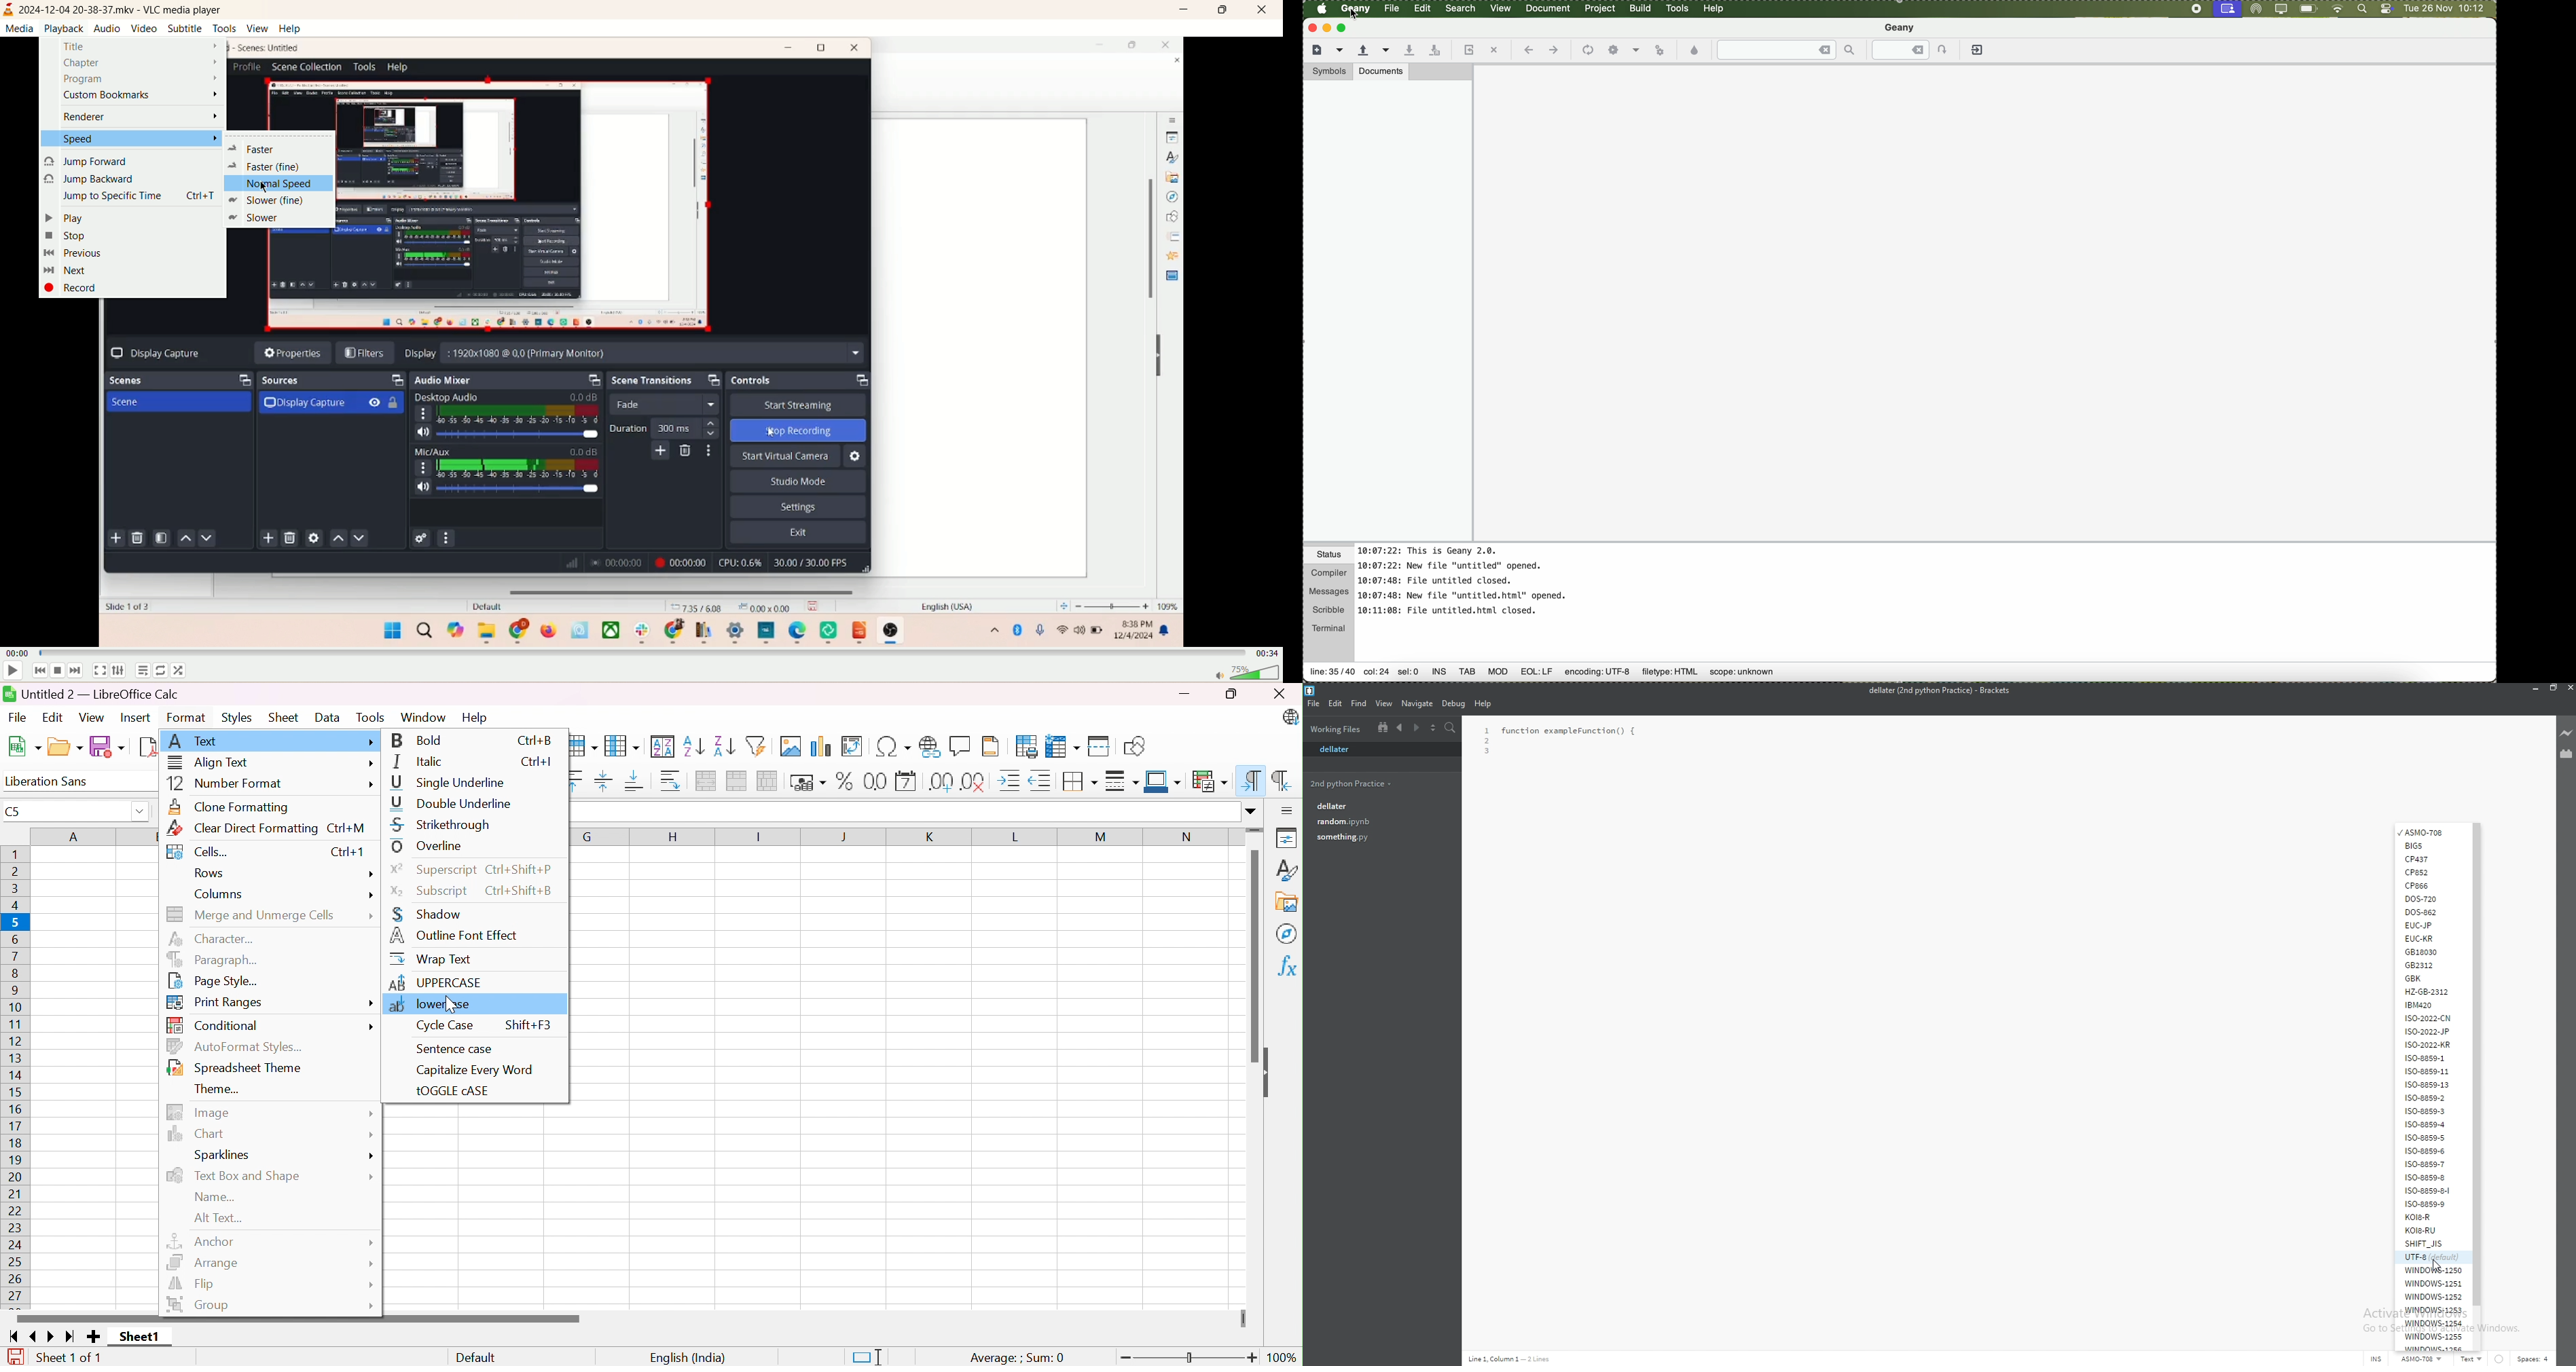 The image size is (2576, 1372). I want to click on Format, so click(185, 718).